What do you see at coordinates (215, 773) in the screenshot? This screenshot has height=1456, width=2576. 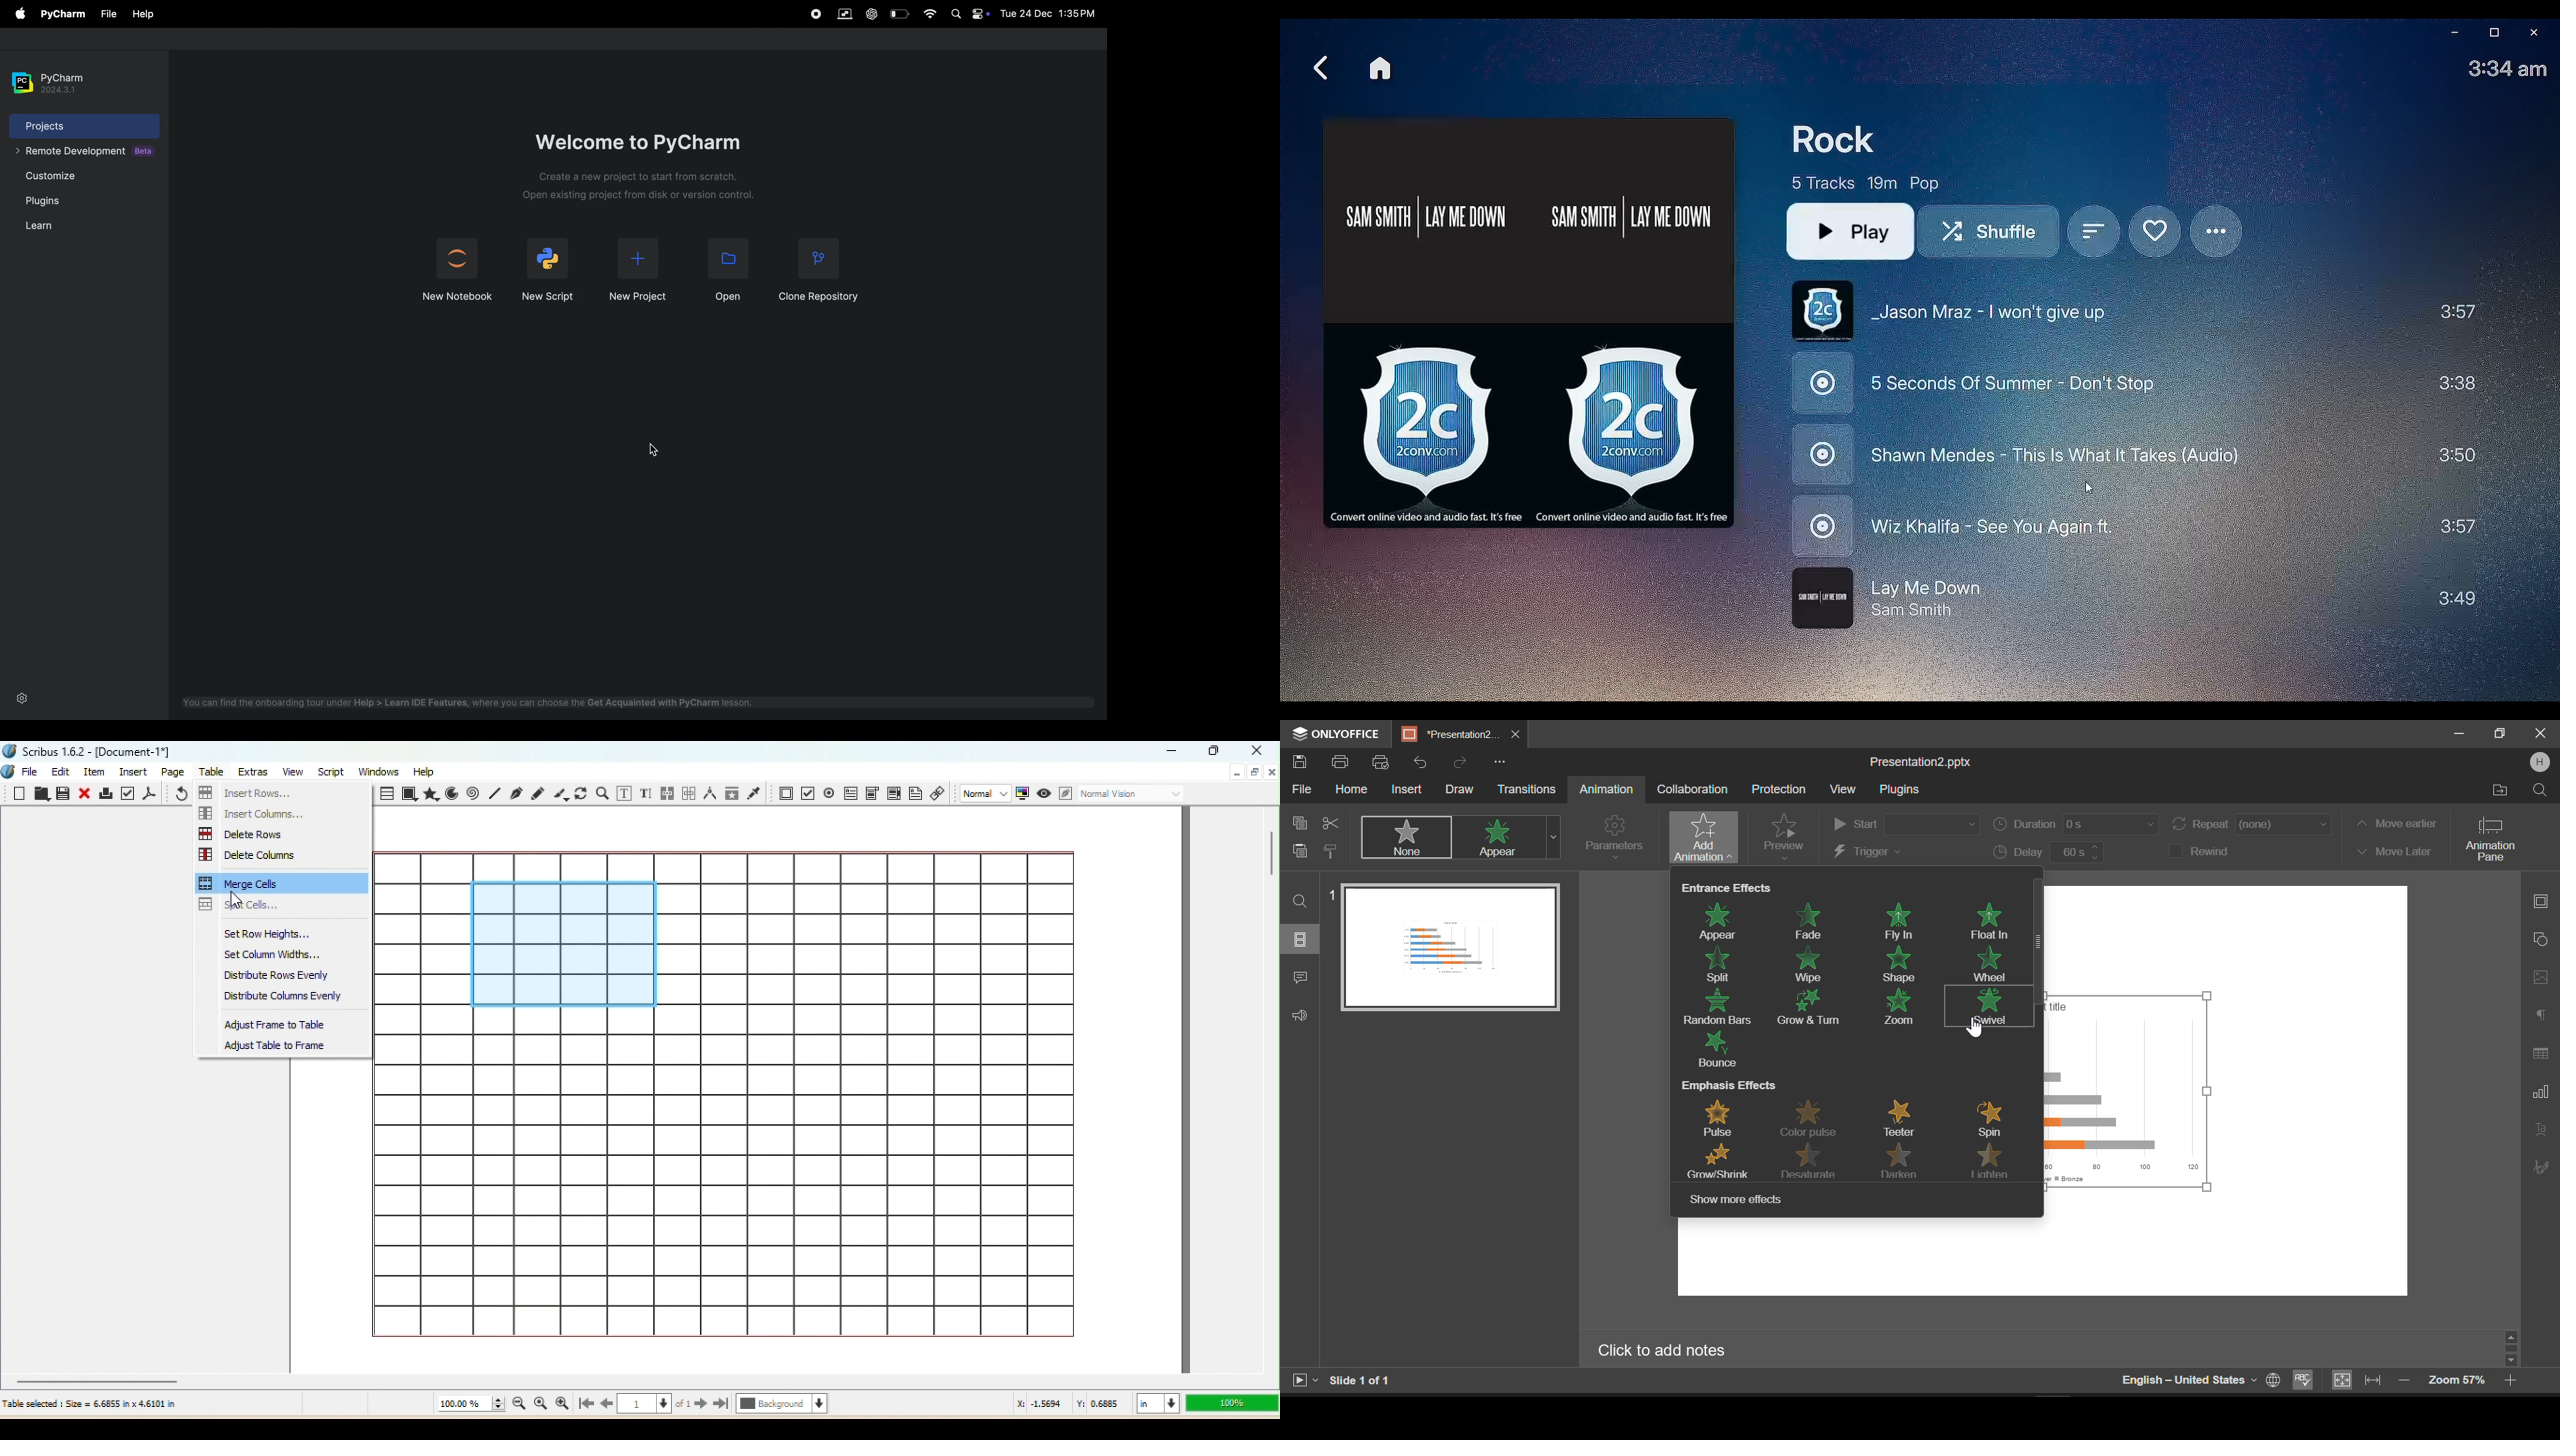 I see `Table` at bounding box center [215, 773].